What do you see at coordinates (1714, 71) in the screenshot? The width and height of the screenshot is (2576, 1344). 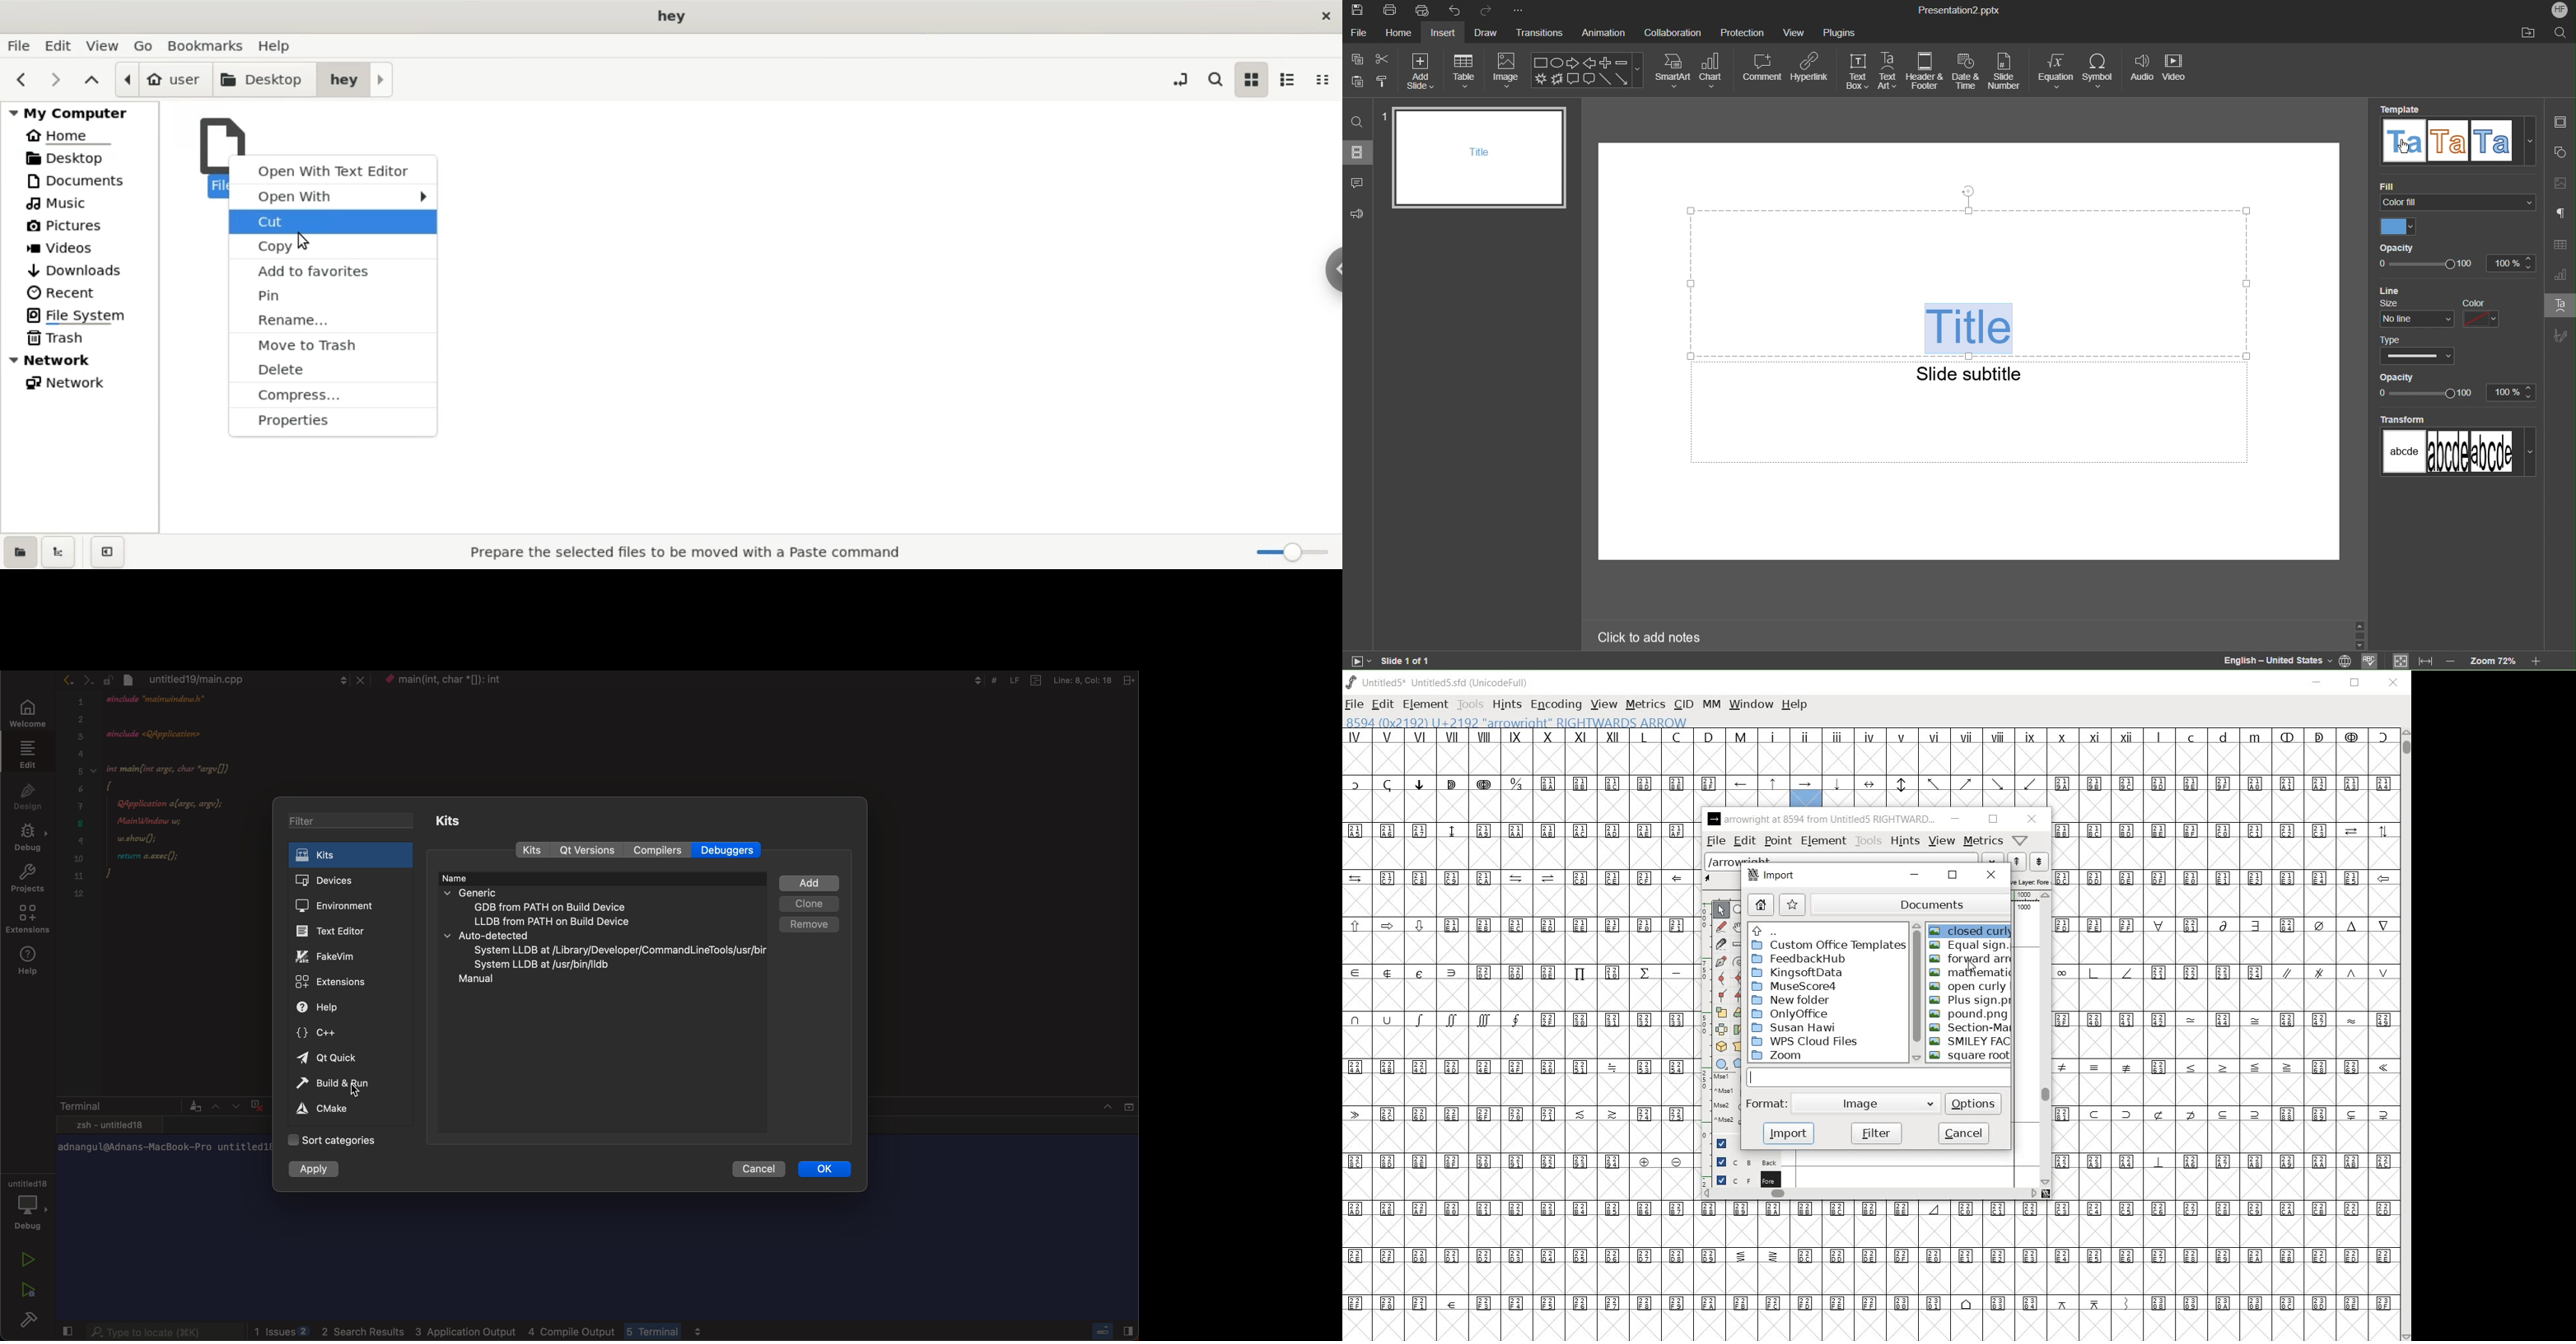 I see `Chart` at bounding box center [1714, 71].